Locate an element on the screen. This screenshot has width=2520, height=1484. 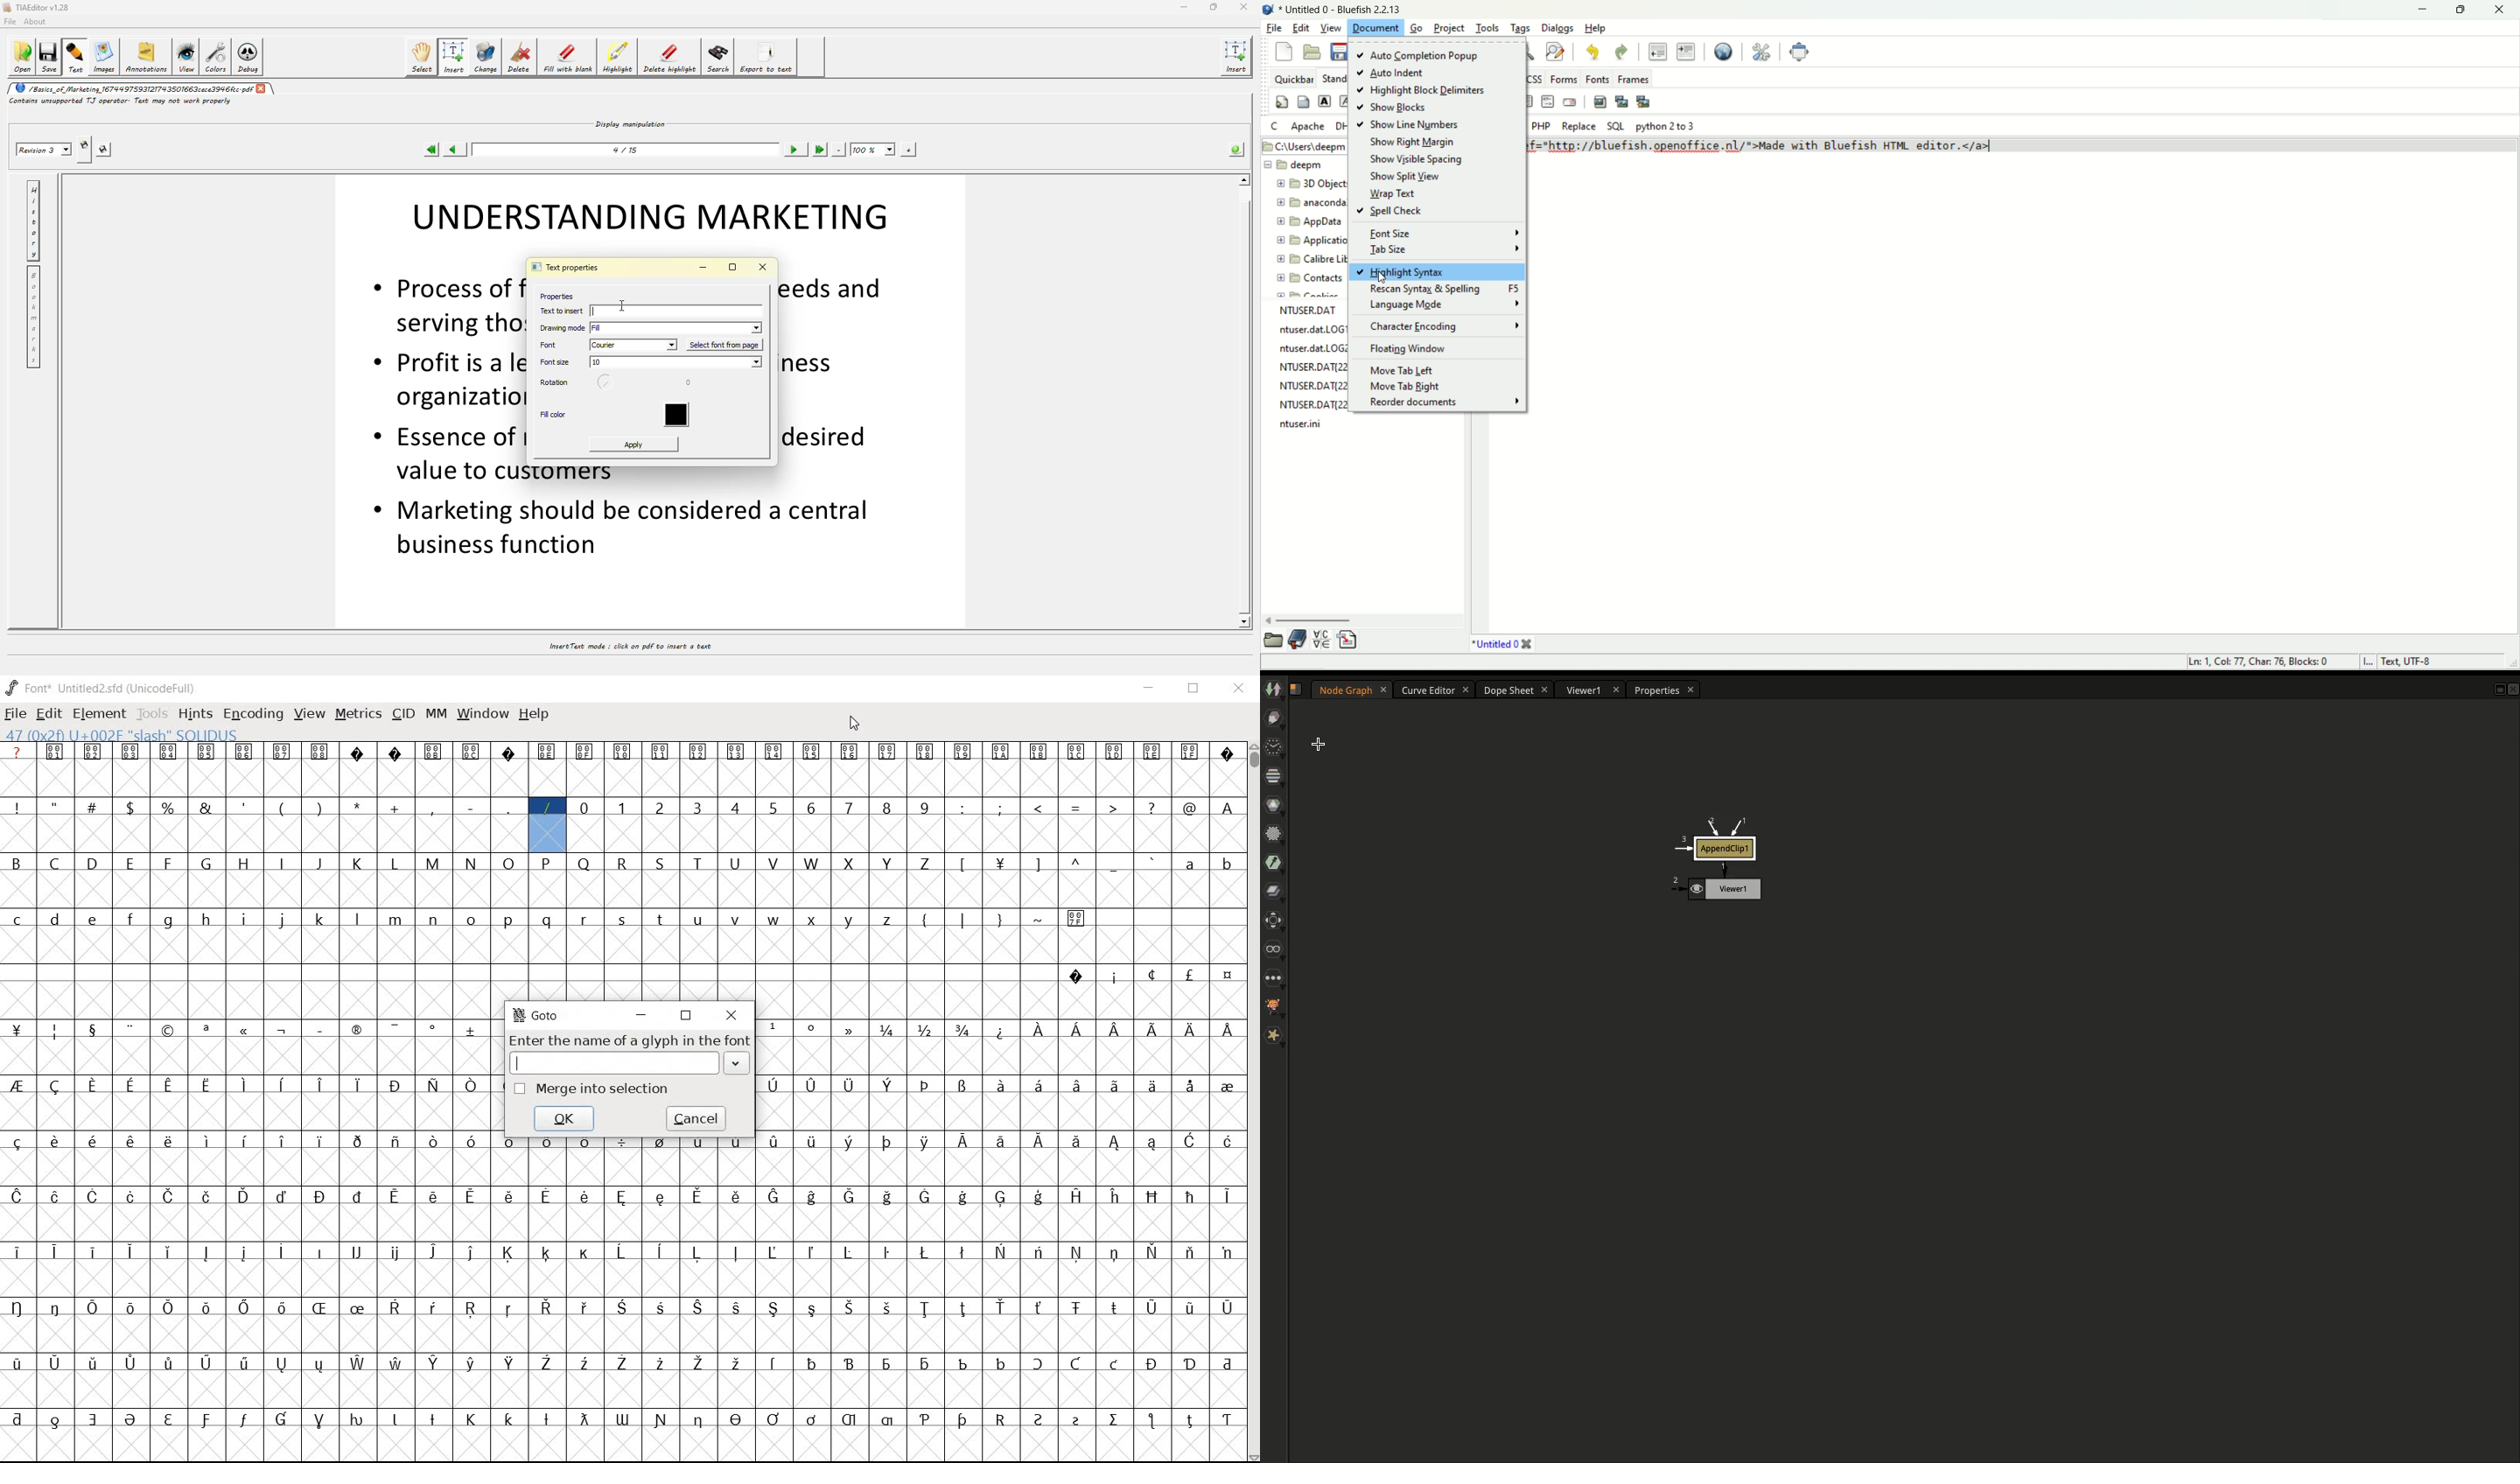
glyph is located at coordinates (925, 1252).